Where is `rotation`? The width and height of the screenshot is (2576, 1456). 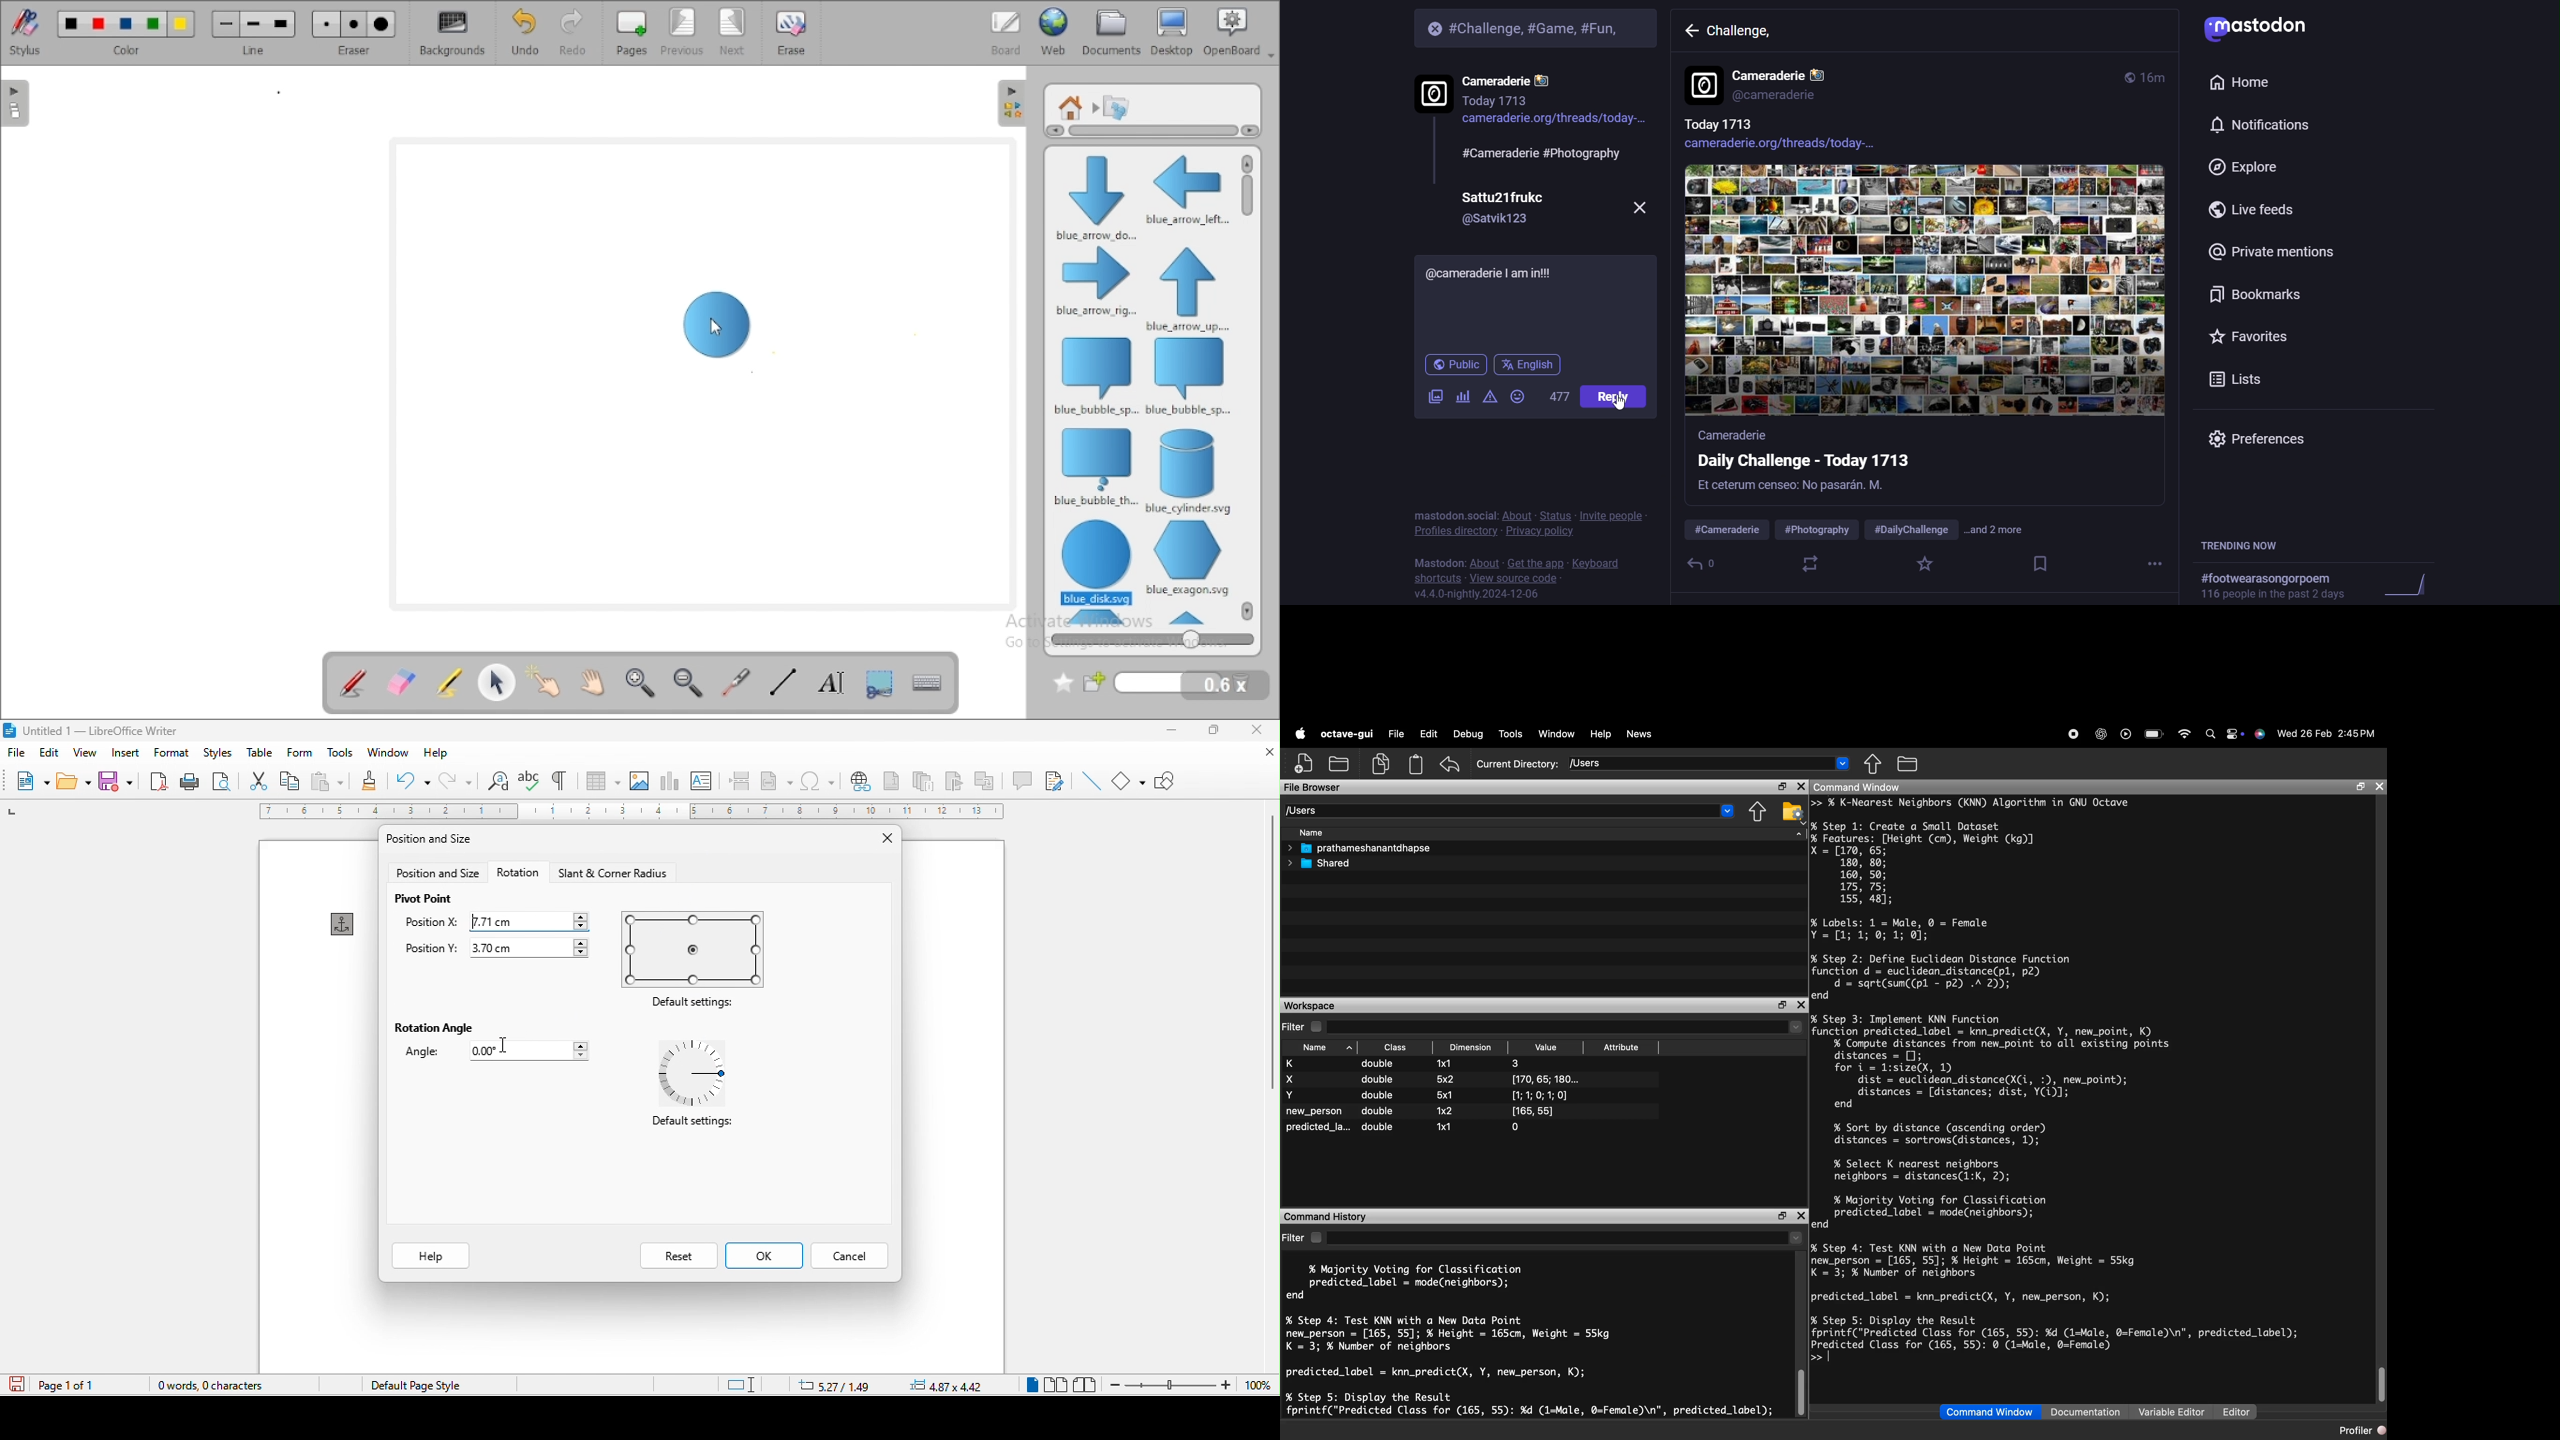 rotation is located at coordinates (516, 873).